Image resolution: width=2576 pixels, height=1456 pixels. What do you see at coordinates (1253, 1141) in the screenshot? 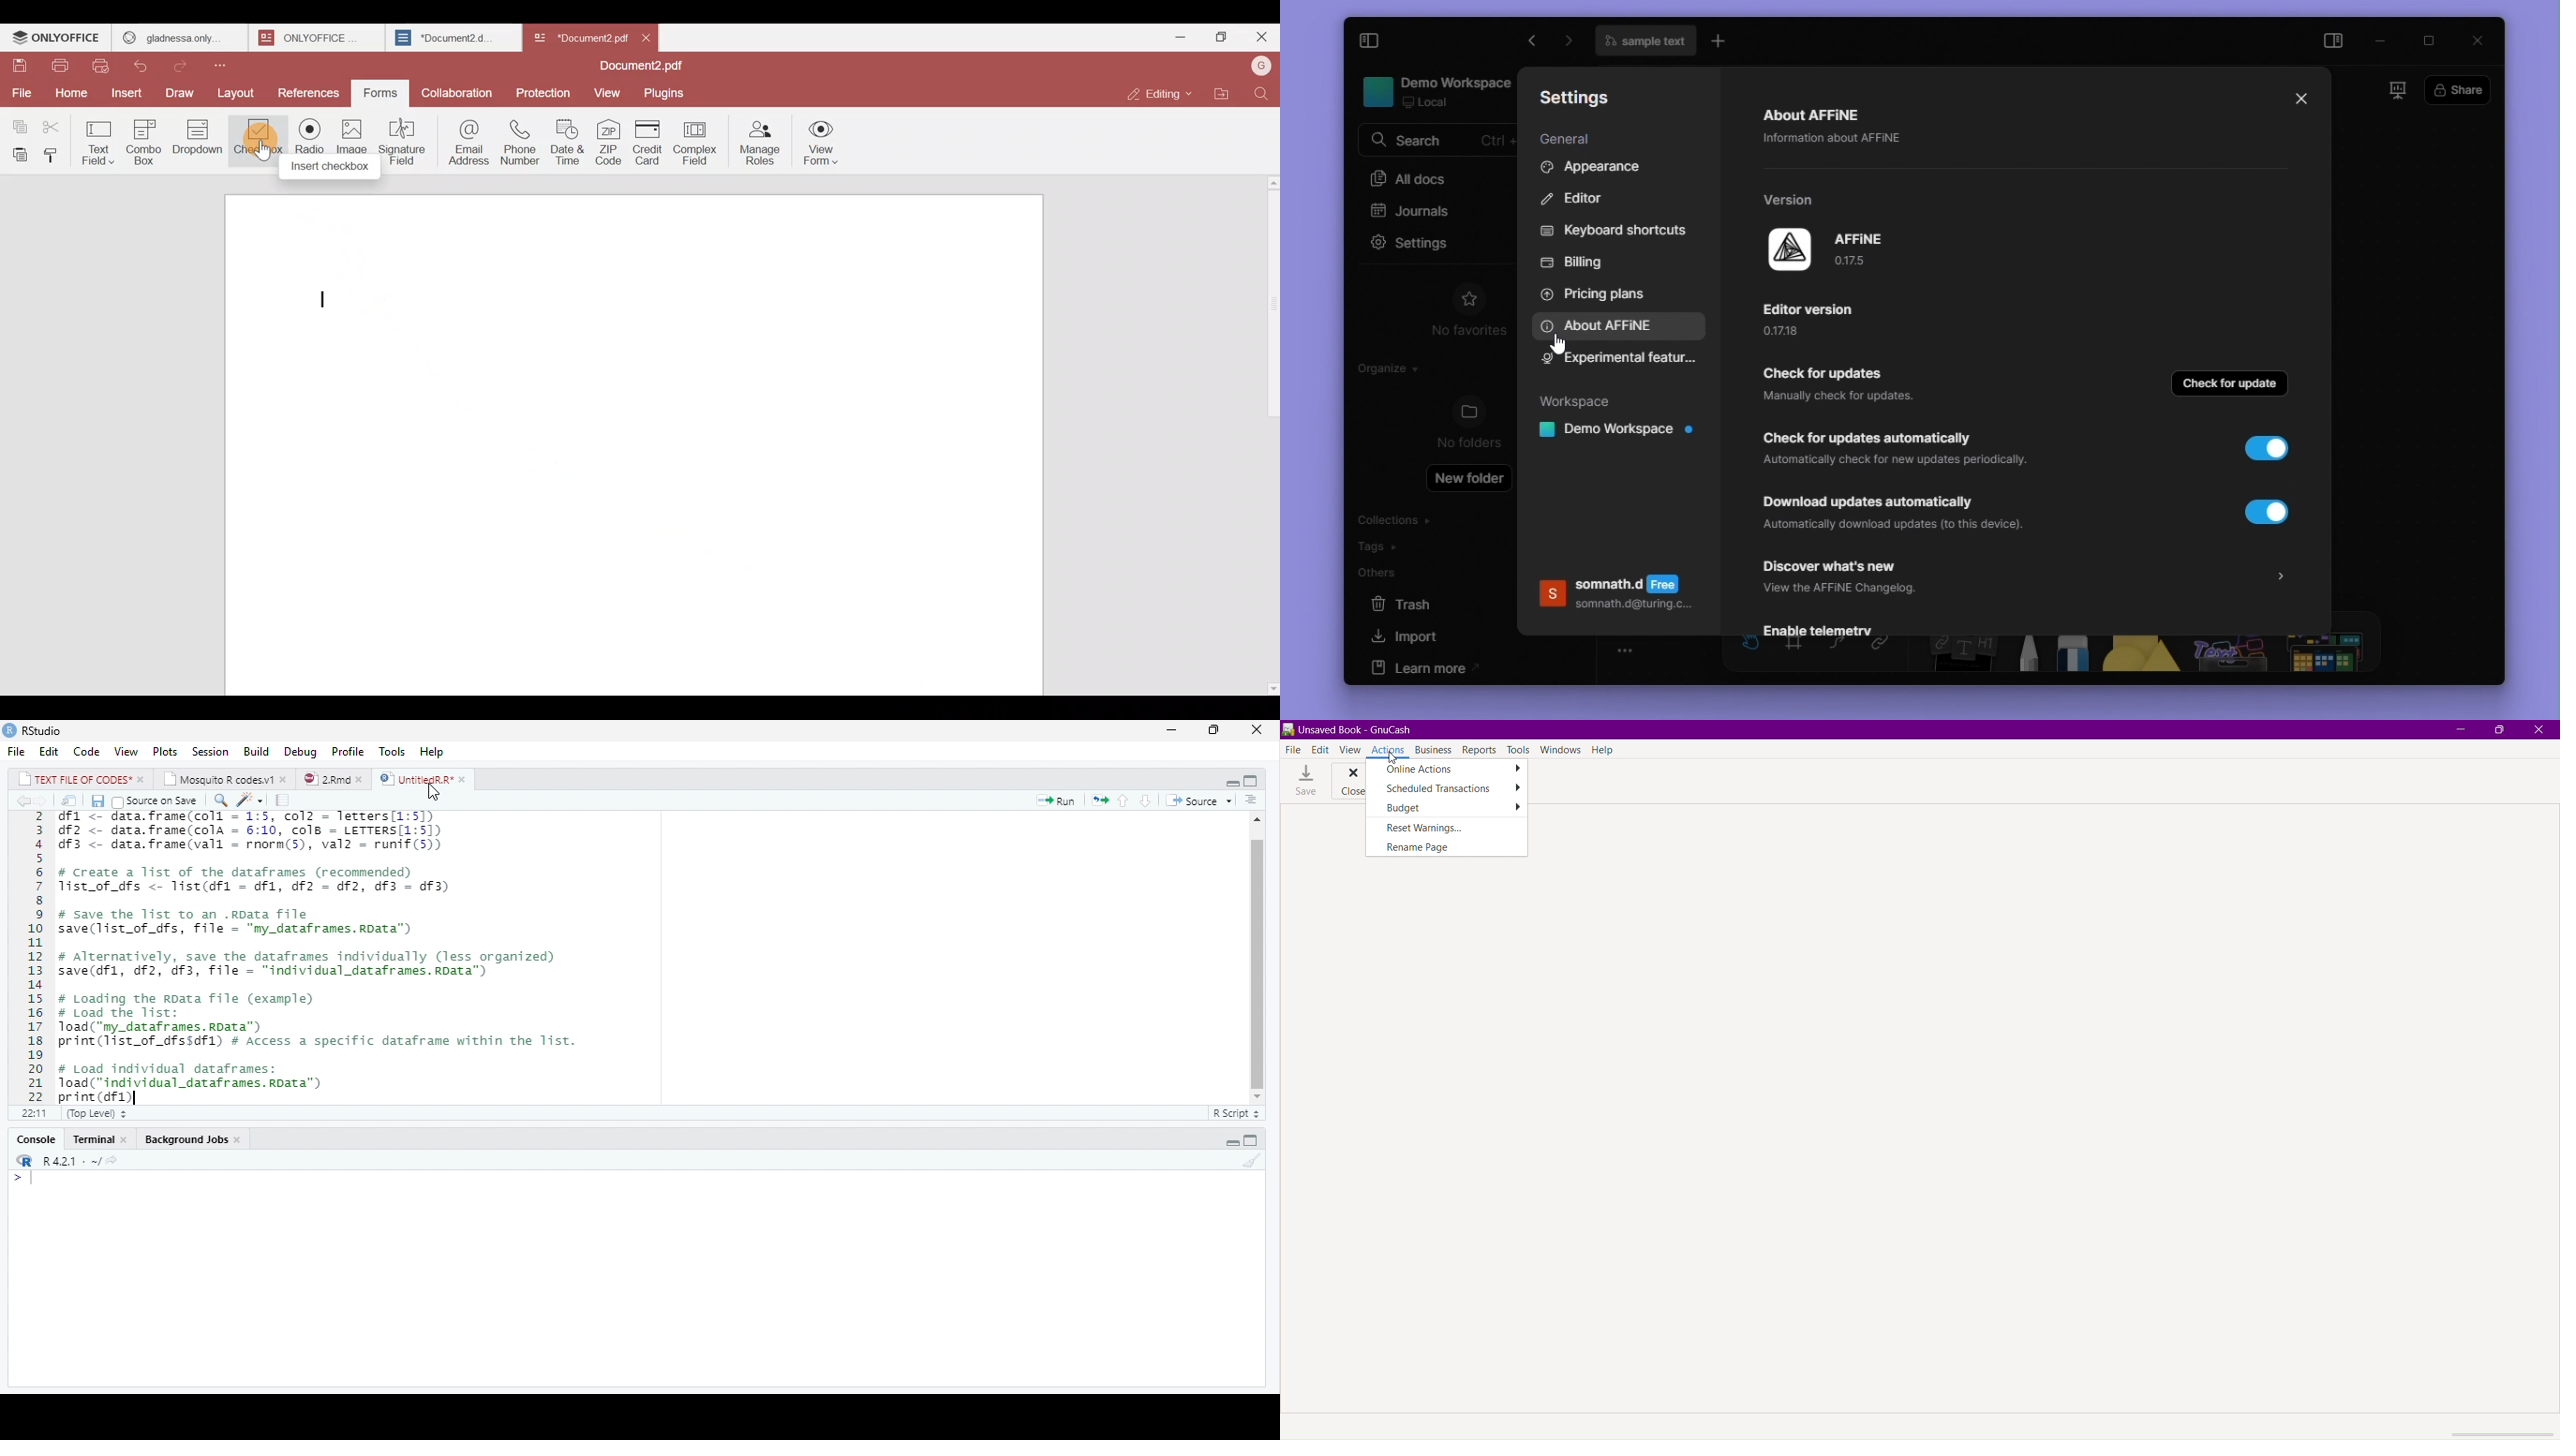
I see `Full Height` at bounding box center [1253, 1141].